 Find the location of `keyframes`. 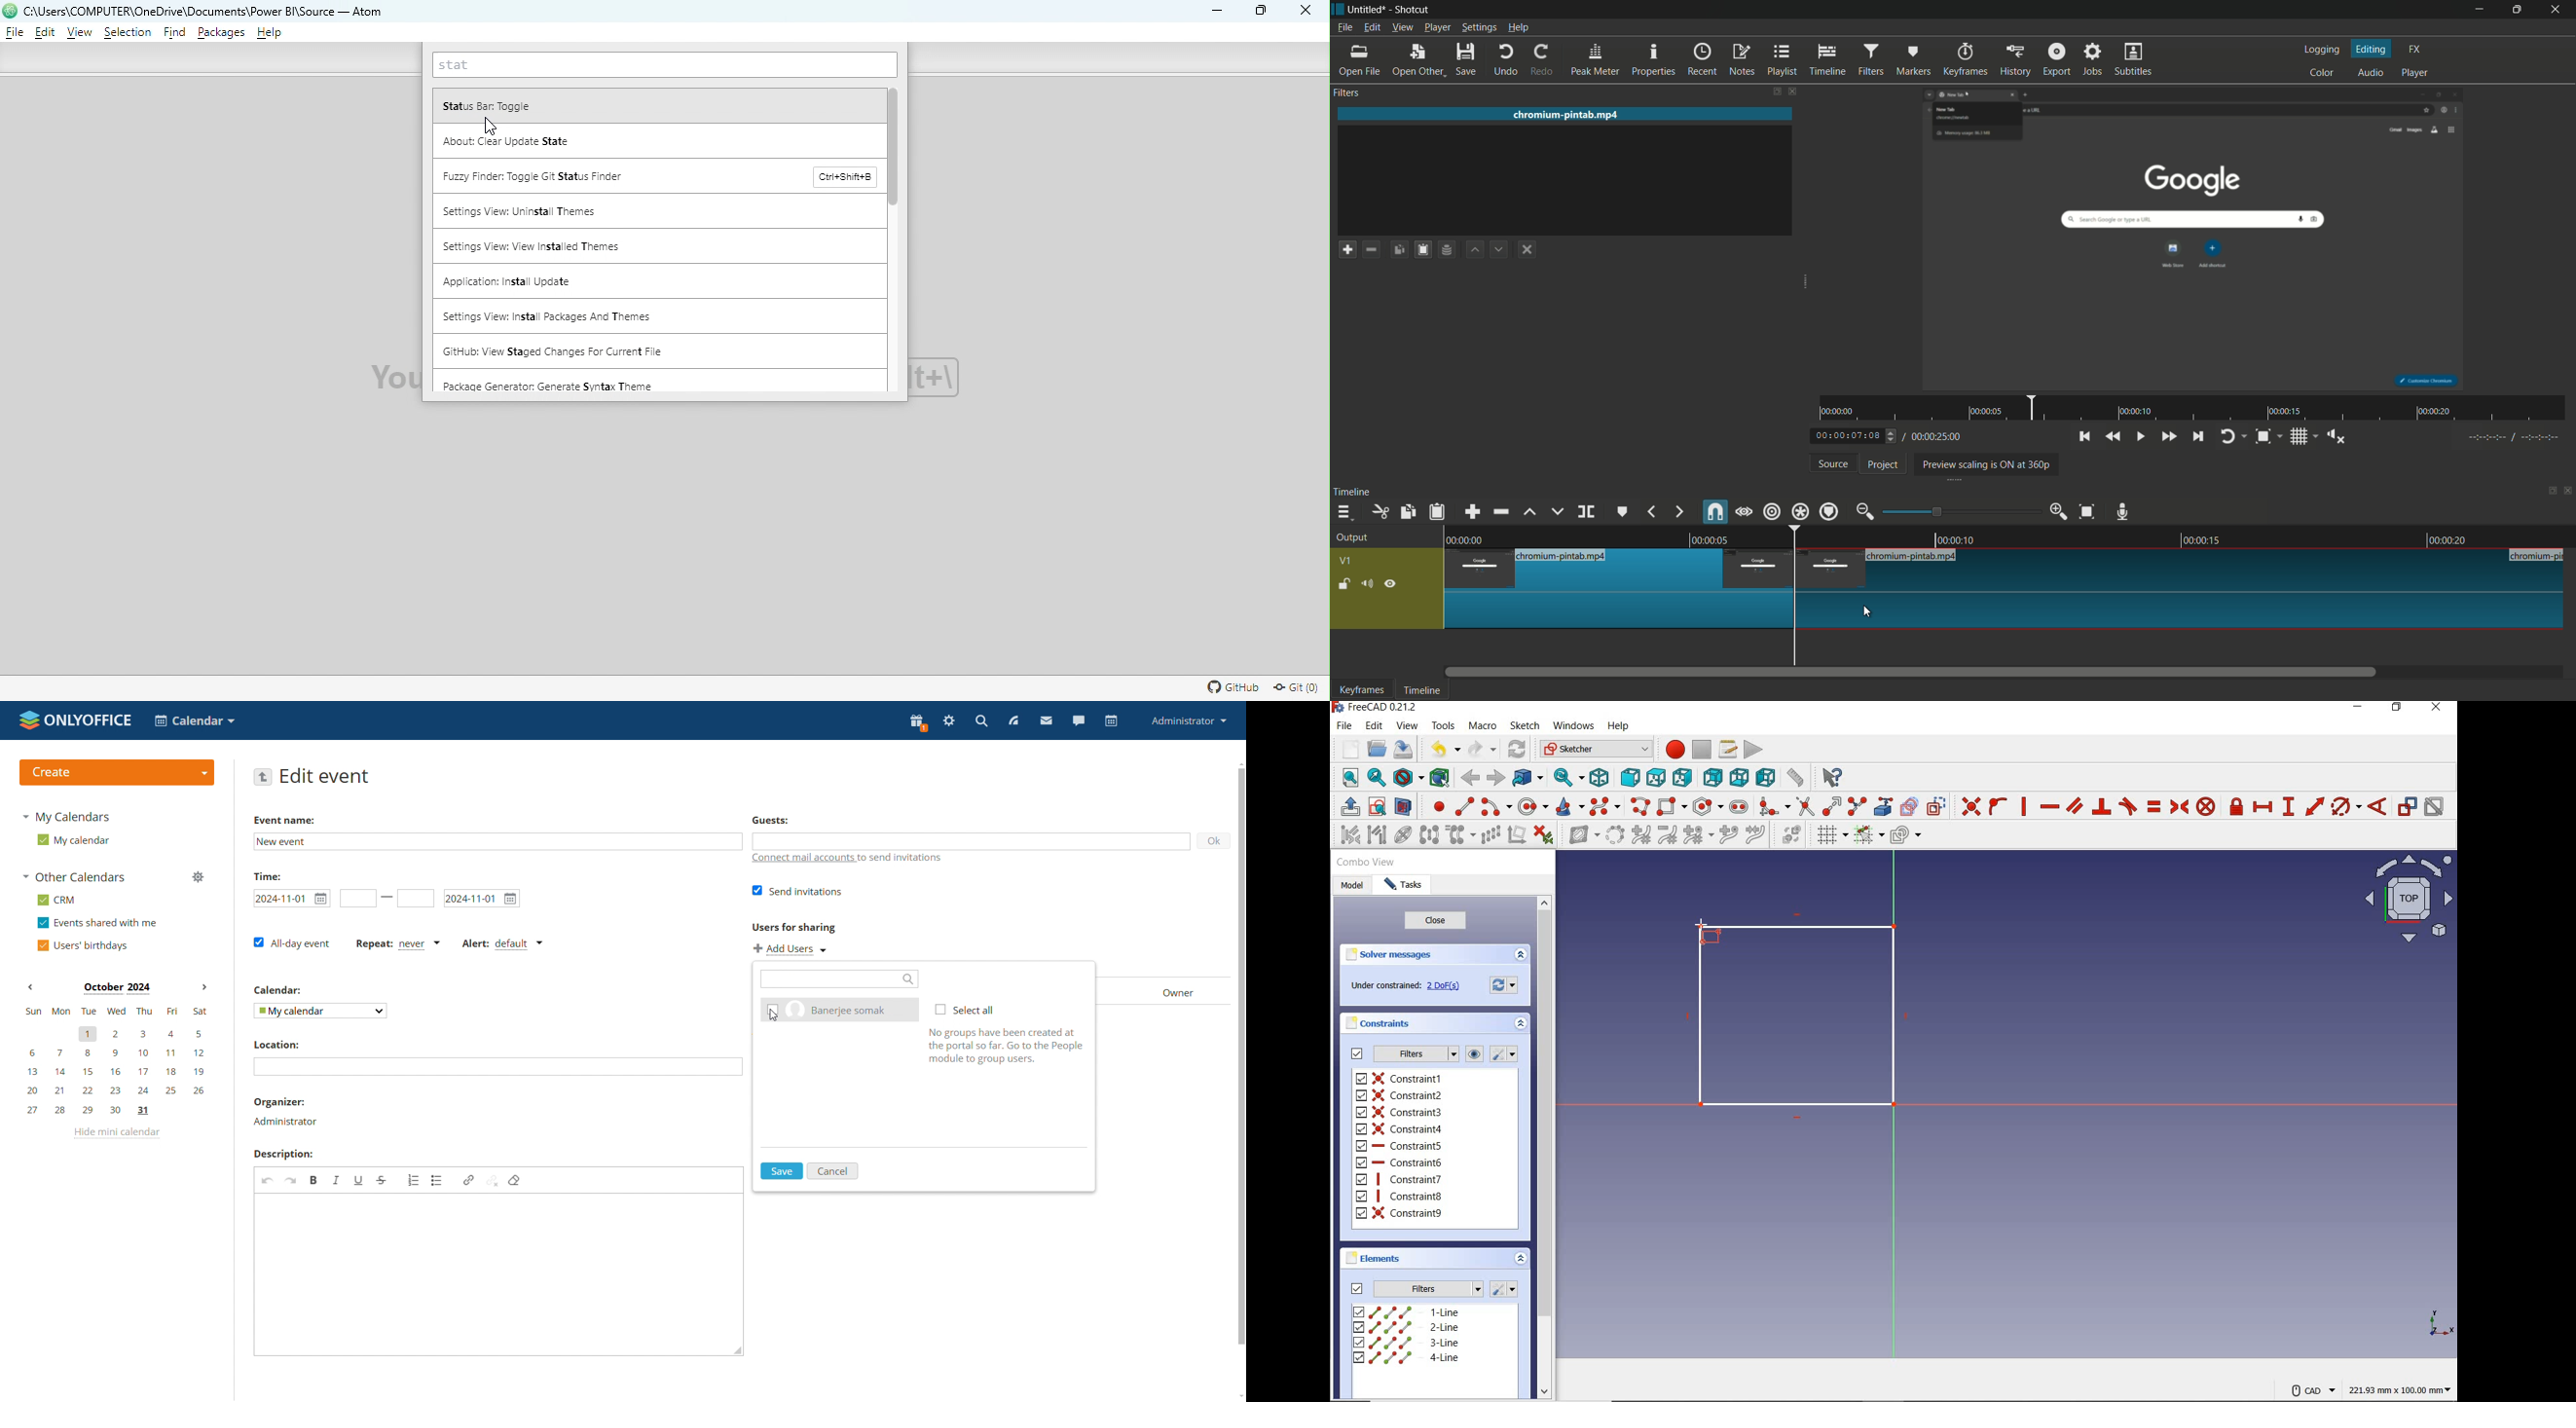

keyframes is located at coordinates (1968, 59).